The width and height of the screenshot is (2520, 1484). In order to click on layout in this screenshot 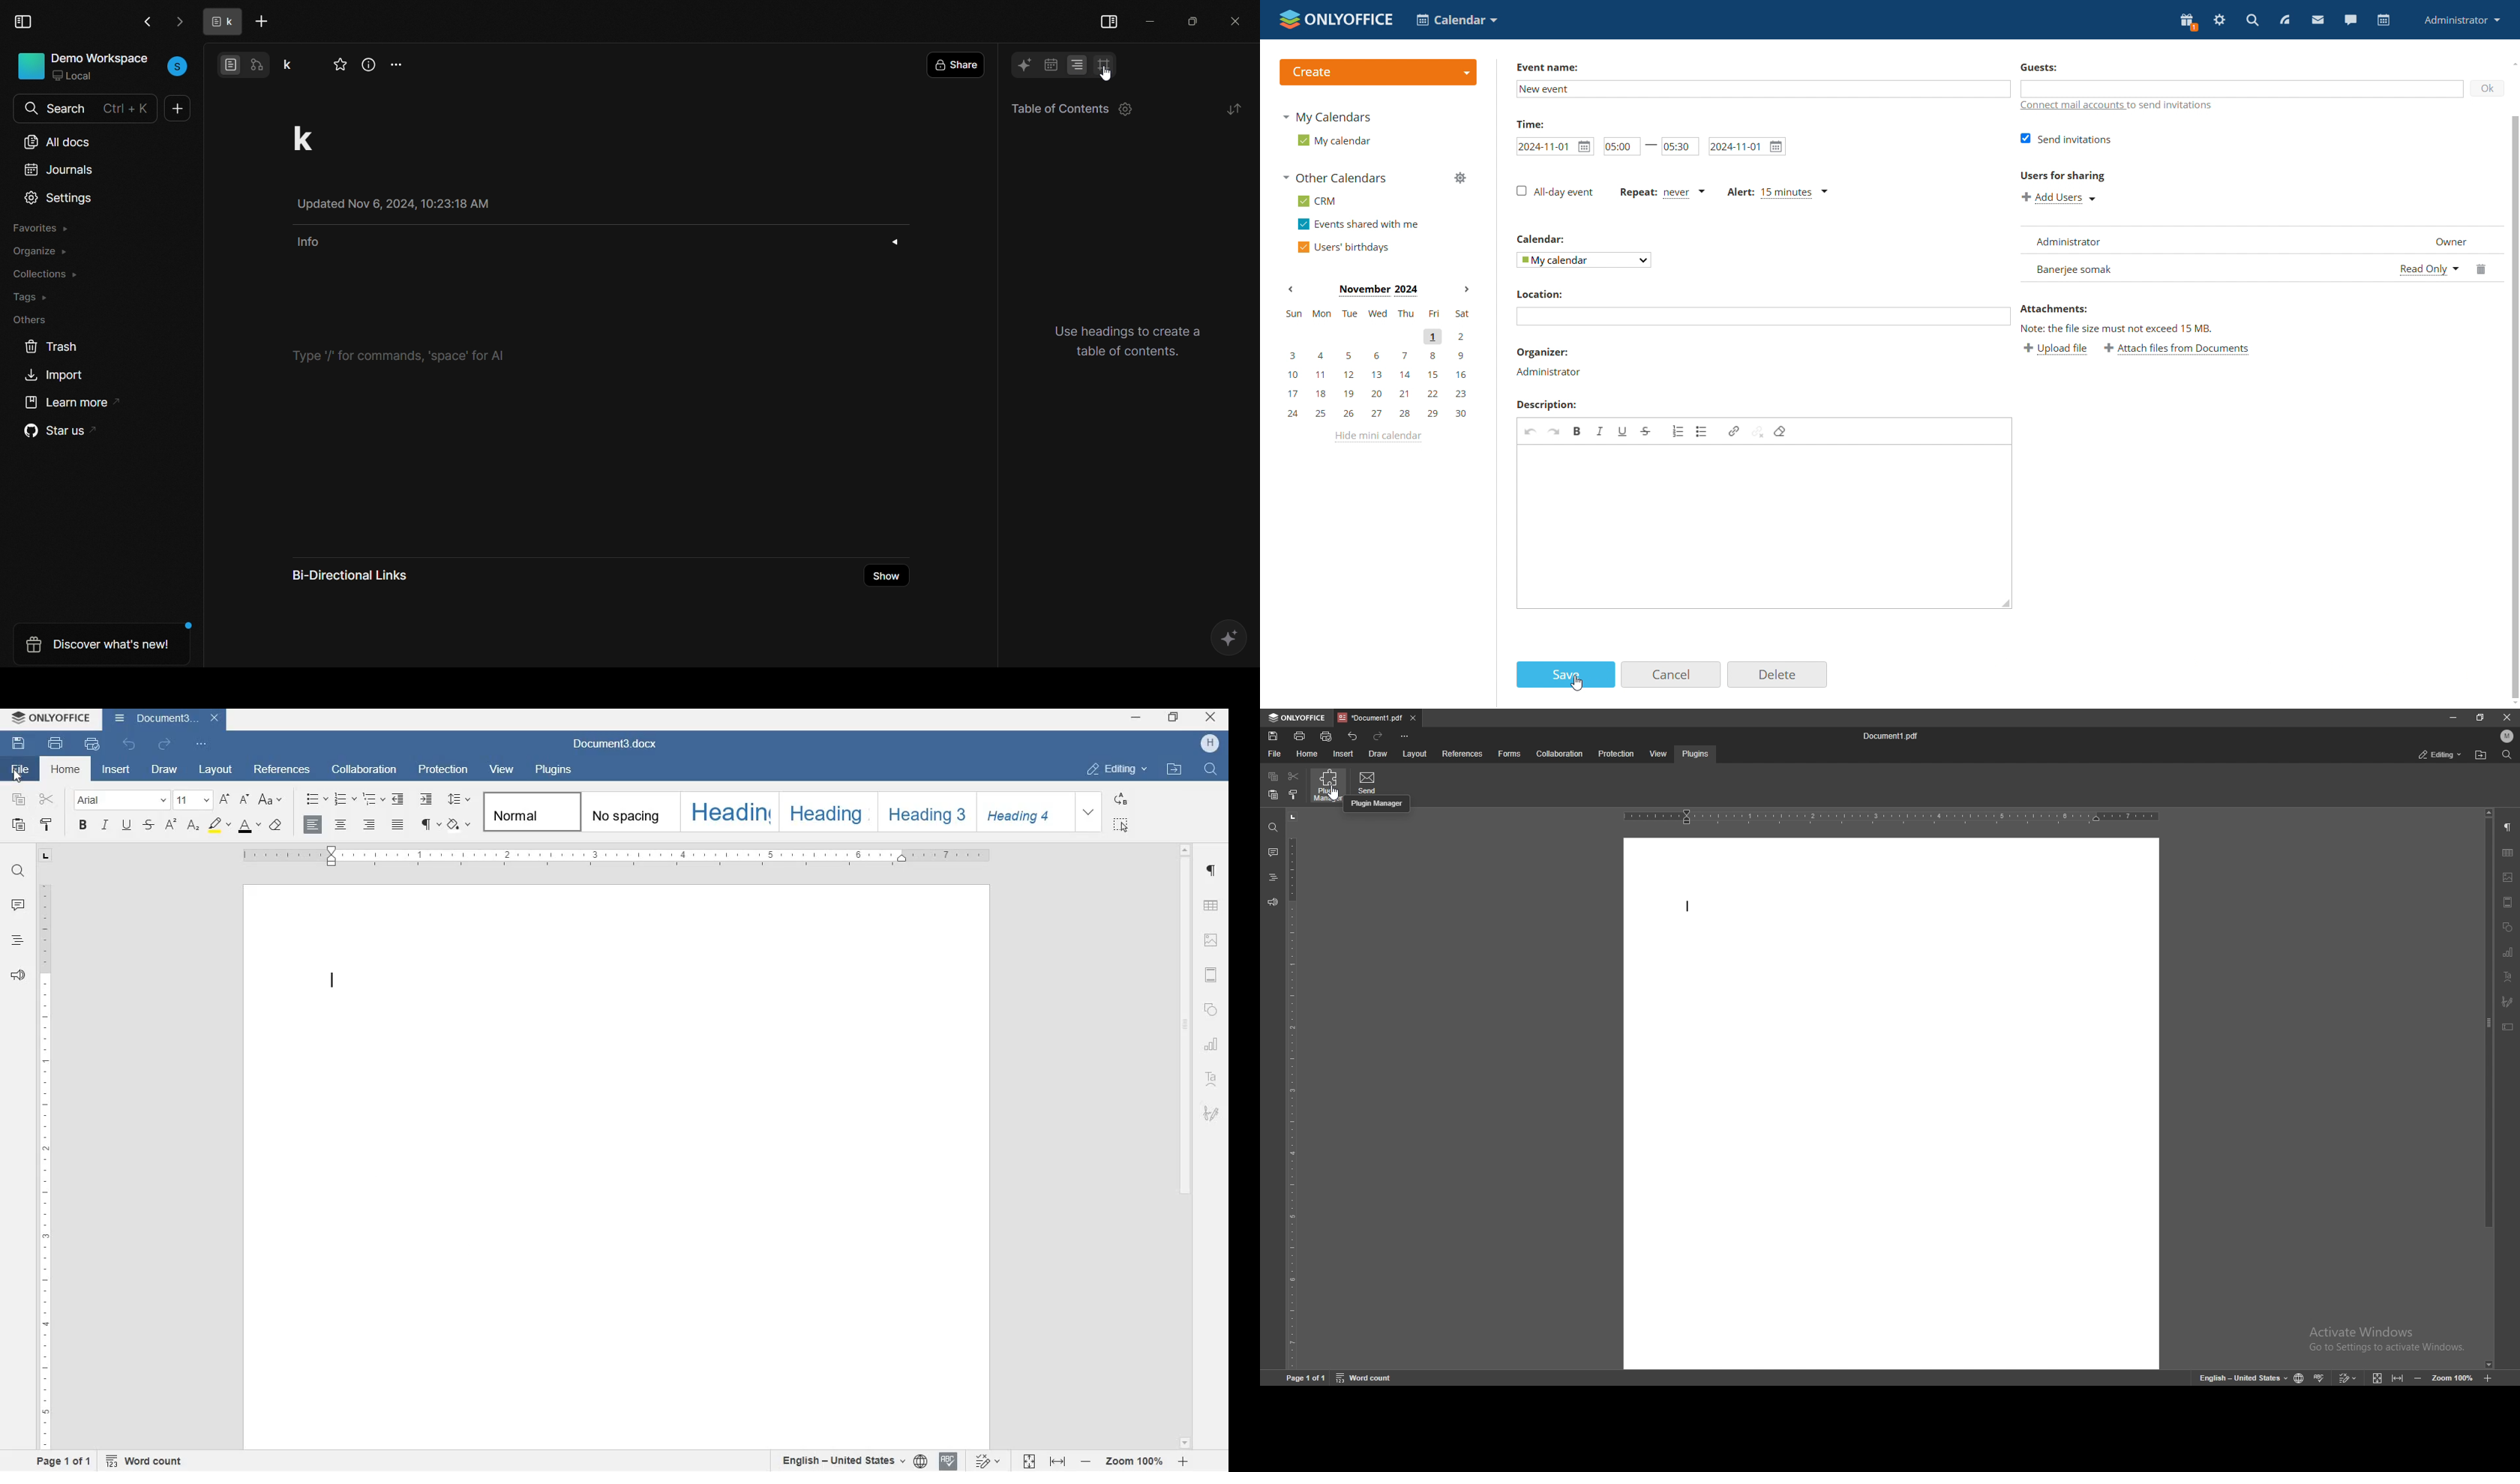, I will do `click(1414, 754)`.